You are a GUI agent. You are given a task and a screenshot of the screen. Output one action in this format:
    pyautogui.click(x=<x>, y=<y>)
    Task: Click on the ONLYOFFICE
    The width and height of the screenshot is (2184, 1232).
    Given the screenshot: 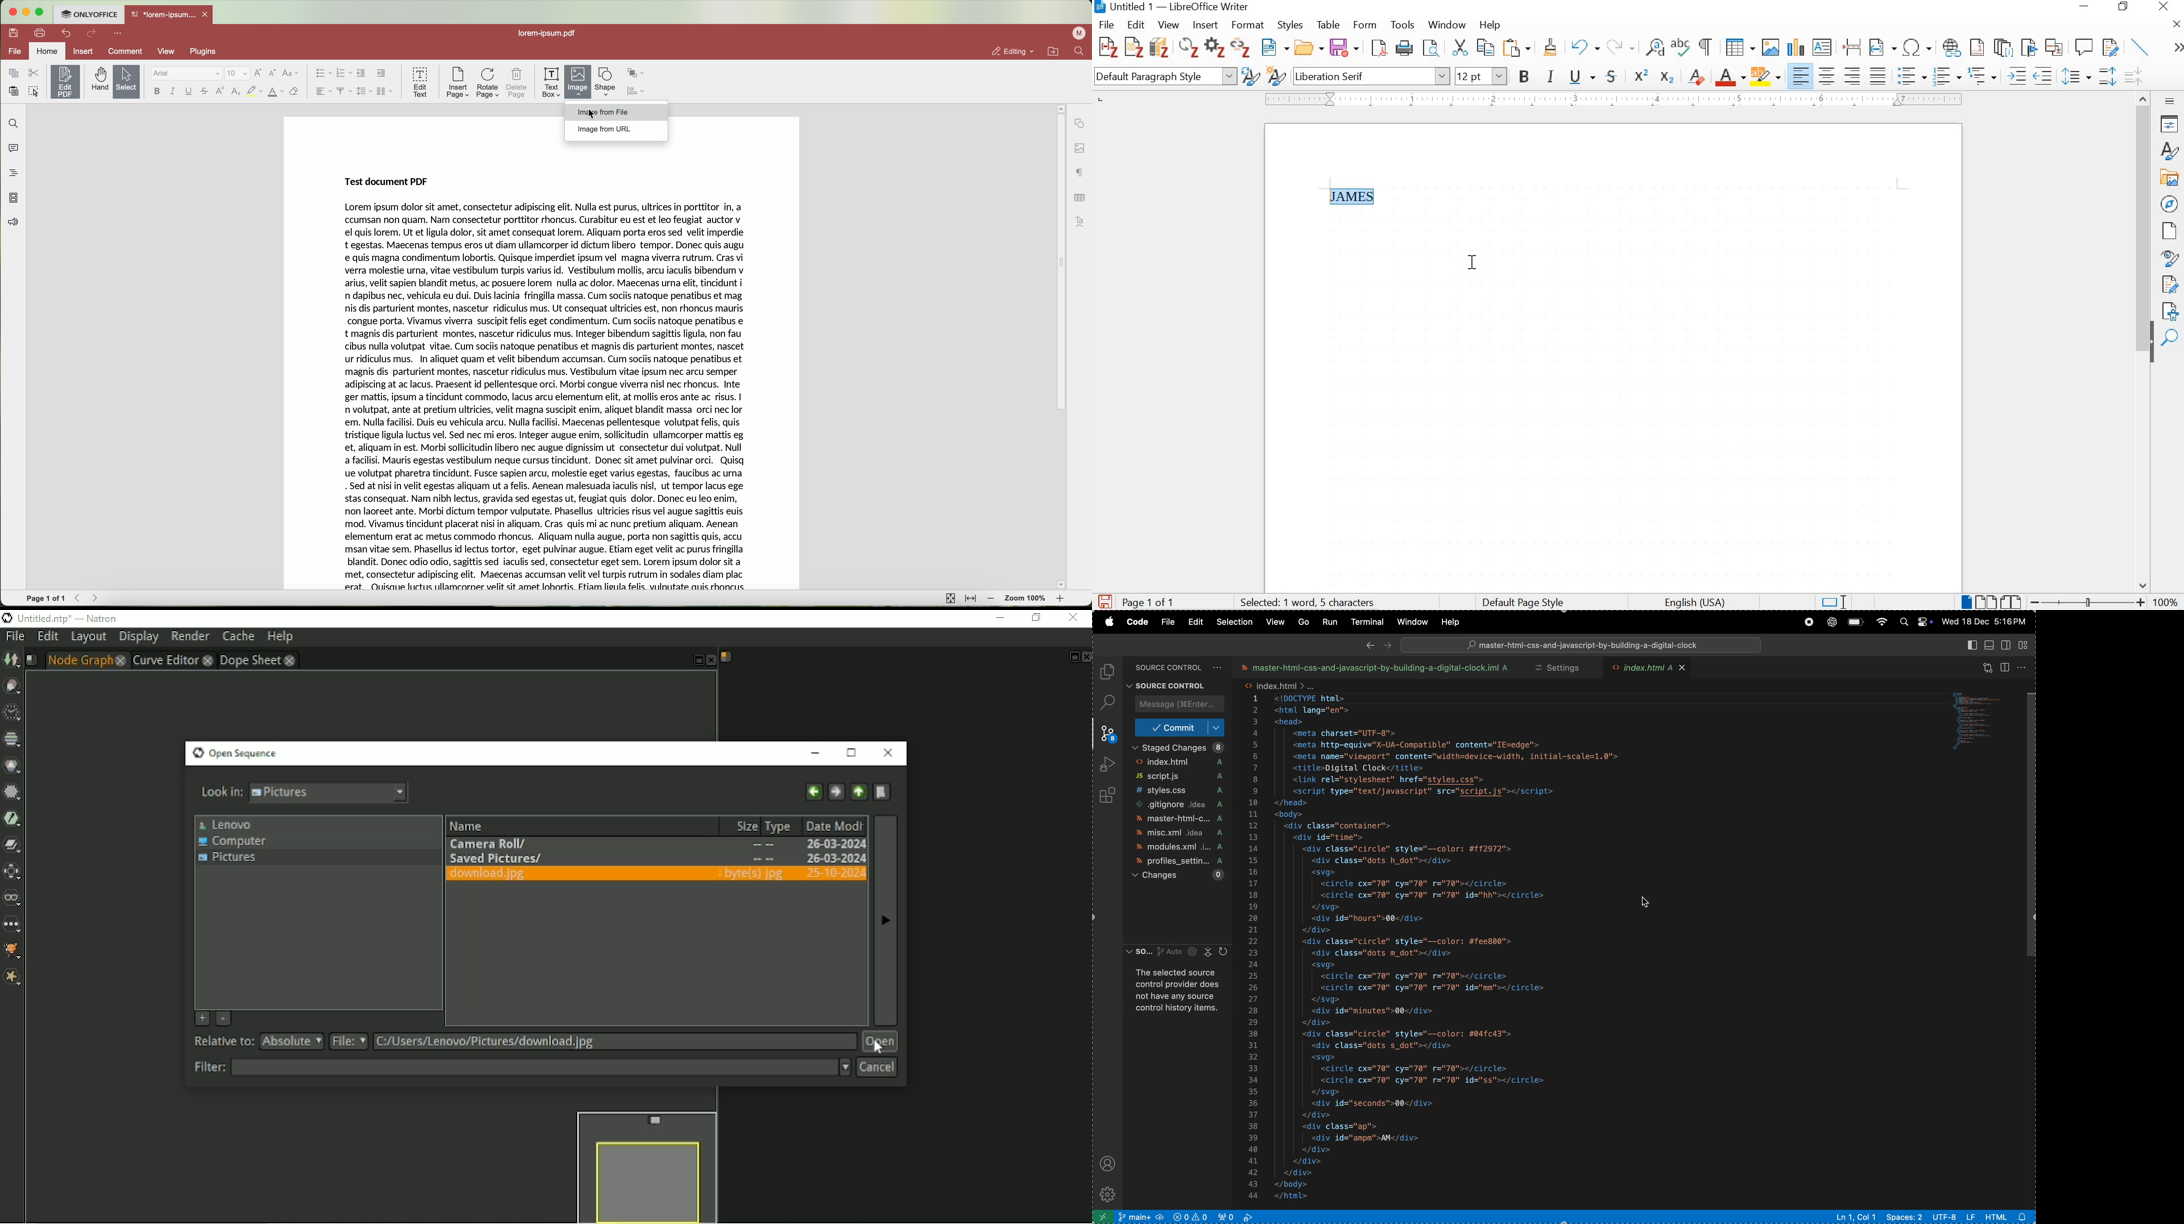 What is the action you would take?
    pyautogui.click(x=88, y=13)
    